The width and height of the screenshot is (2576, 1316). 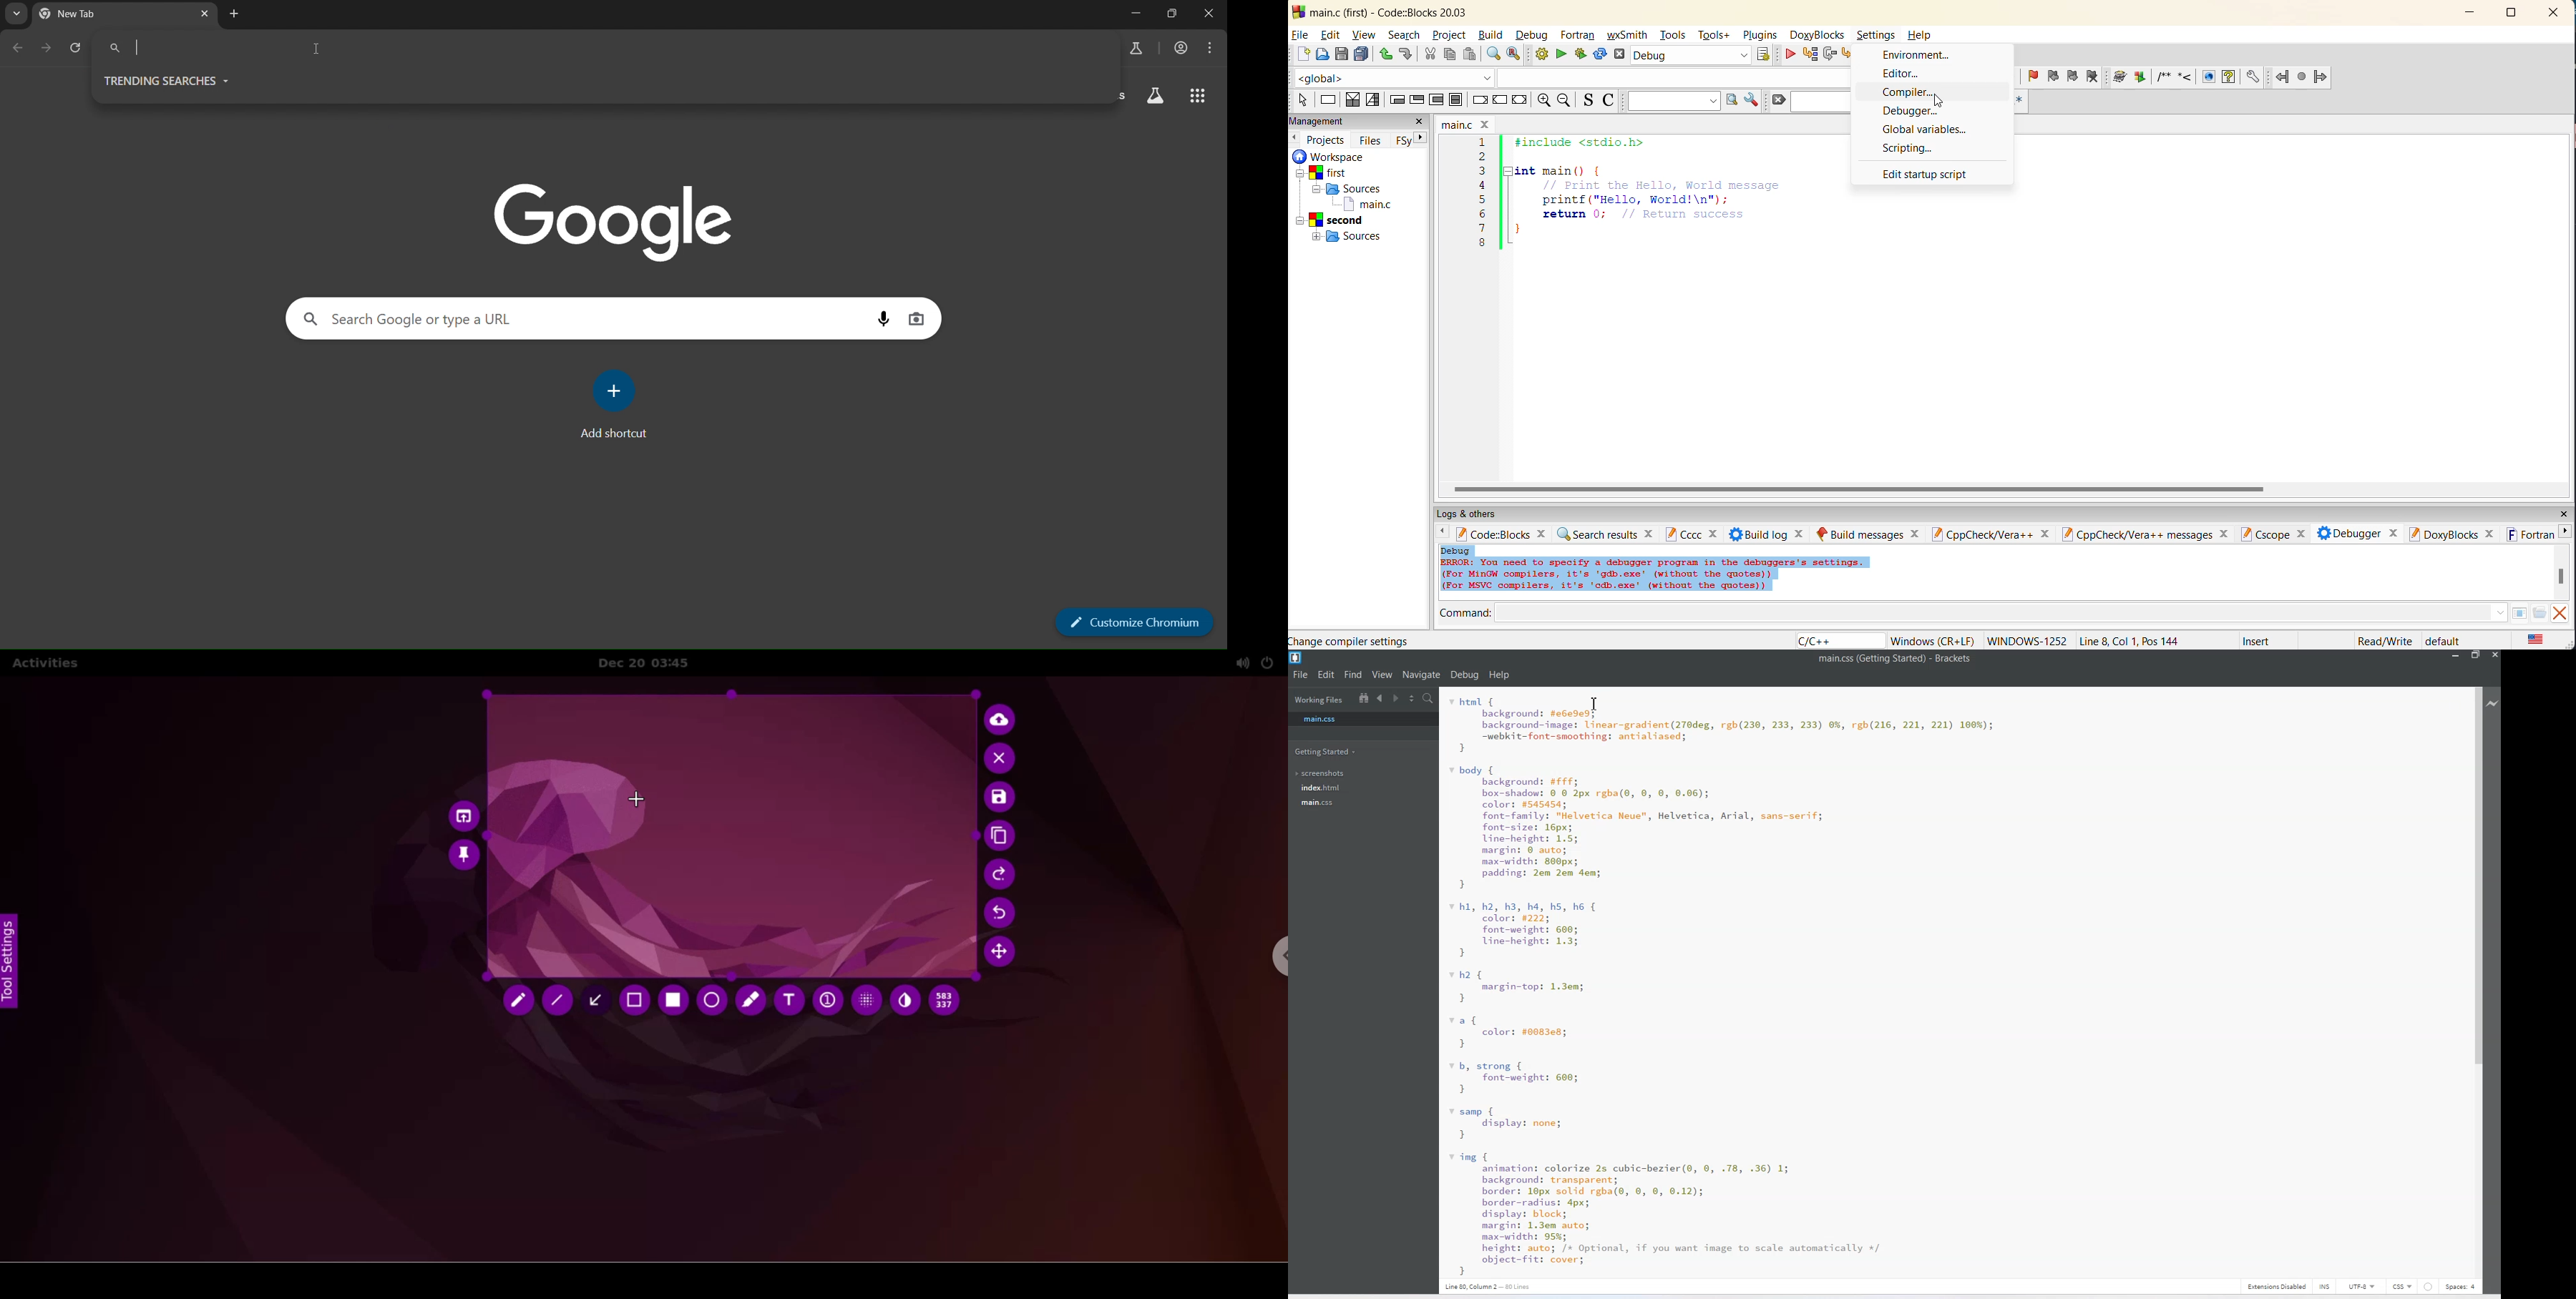 I want to click on wxsmith, so click(x=1629, y=36).